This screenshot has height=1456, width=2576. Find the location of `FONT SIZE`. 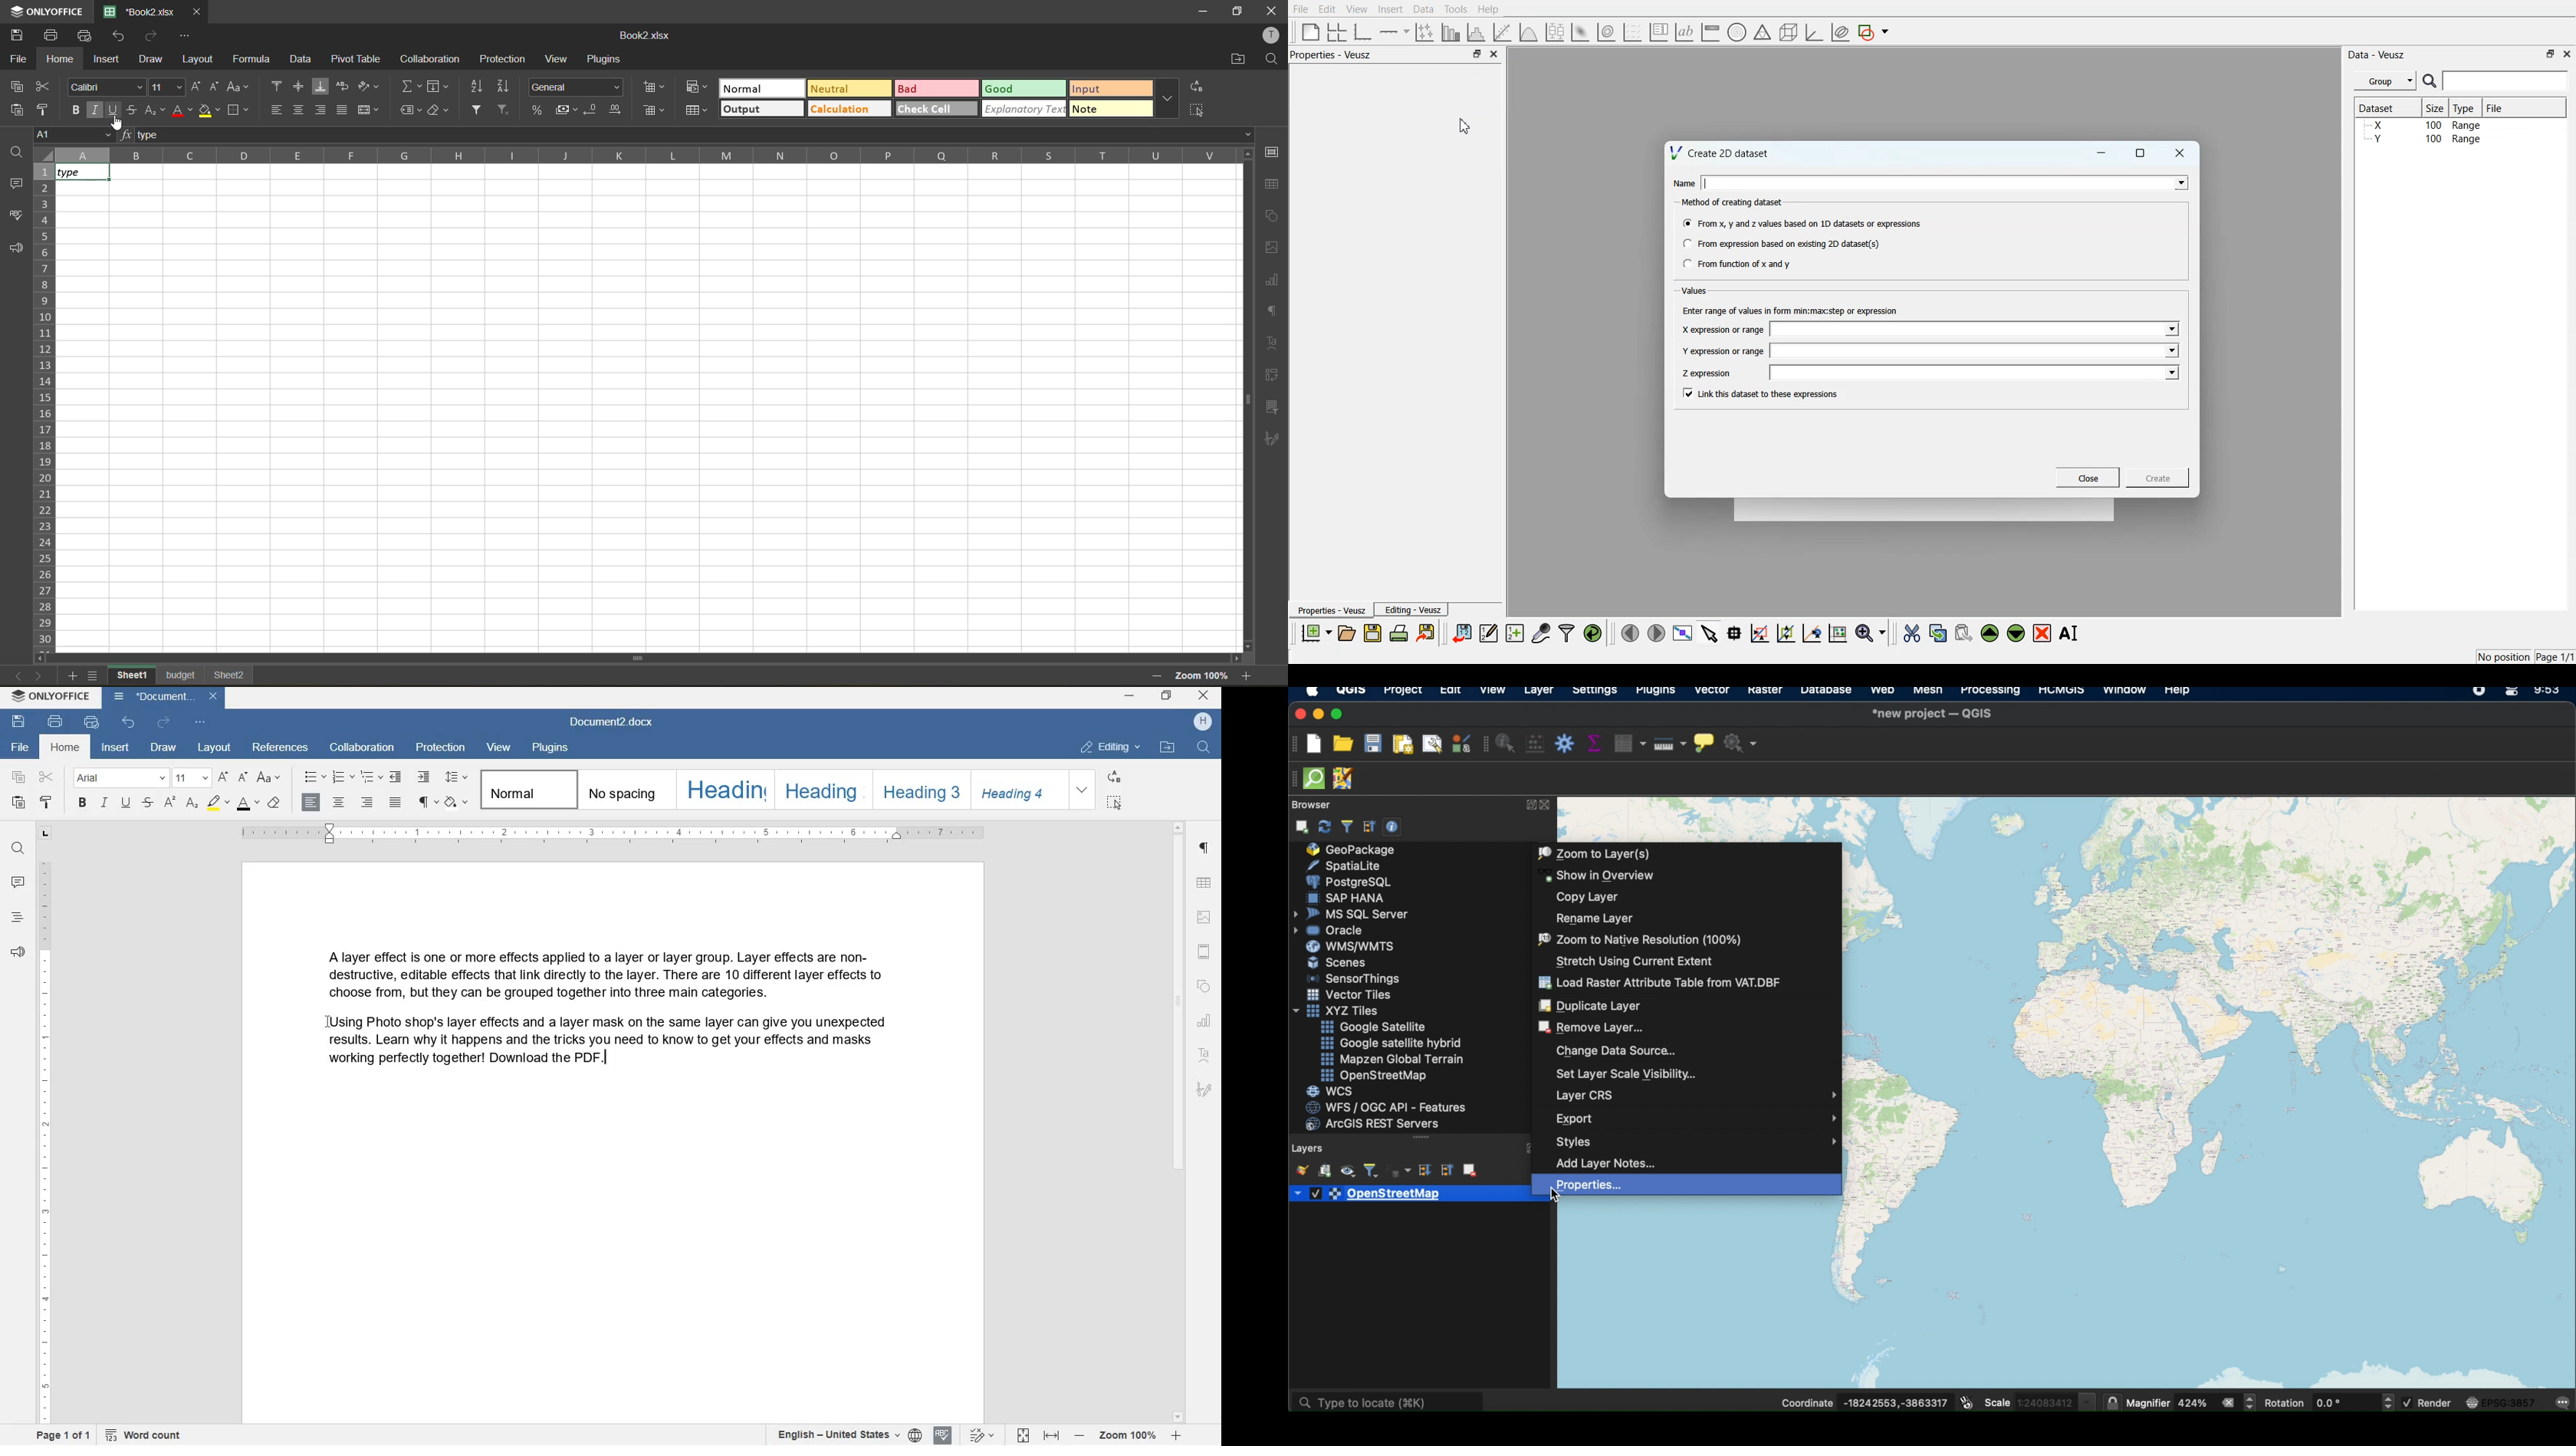

FONT SIZE is located at coordinates (249, 805).